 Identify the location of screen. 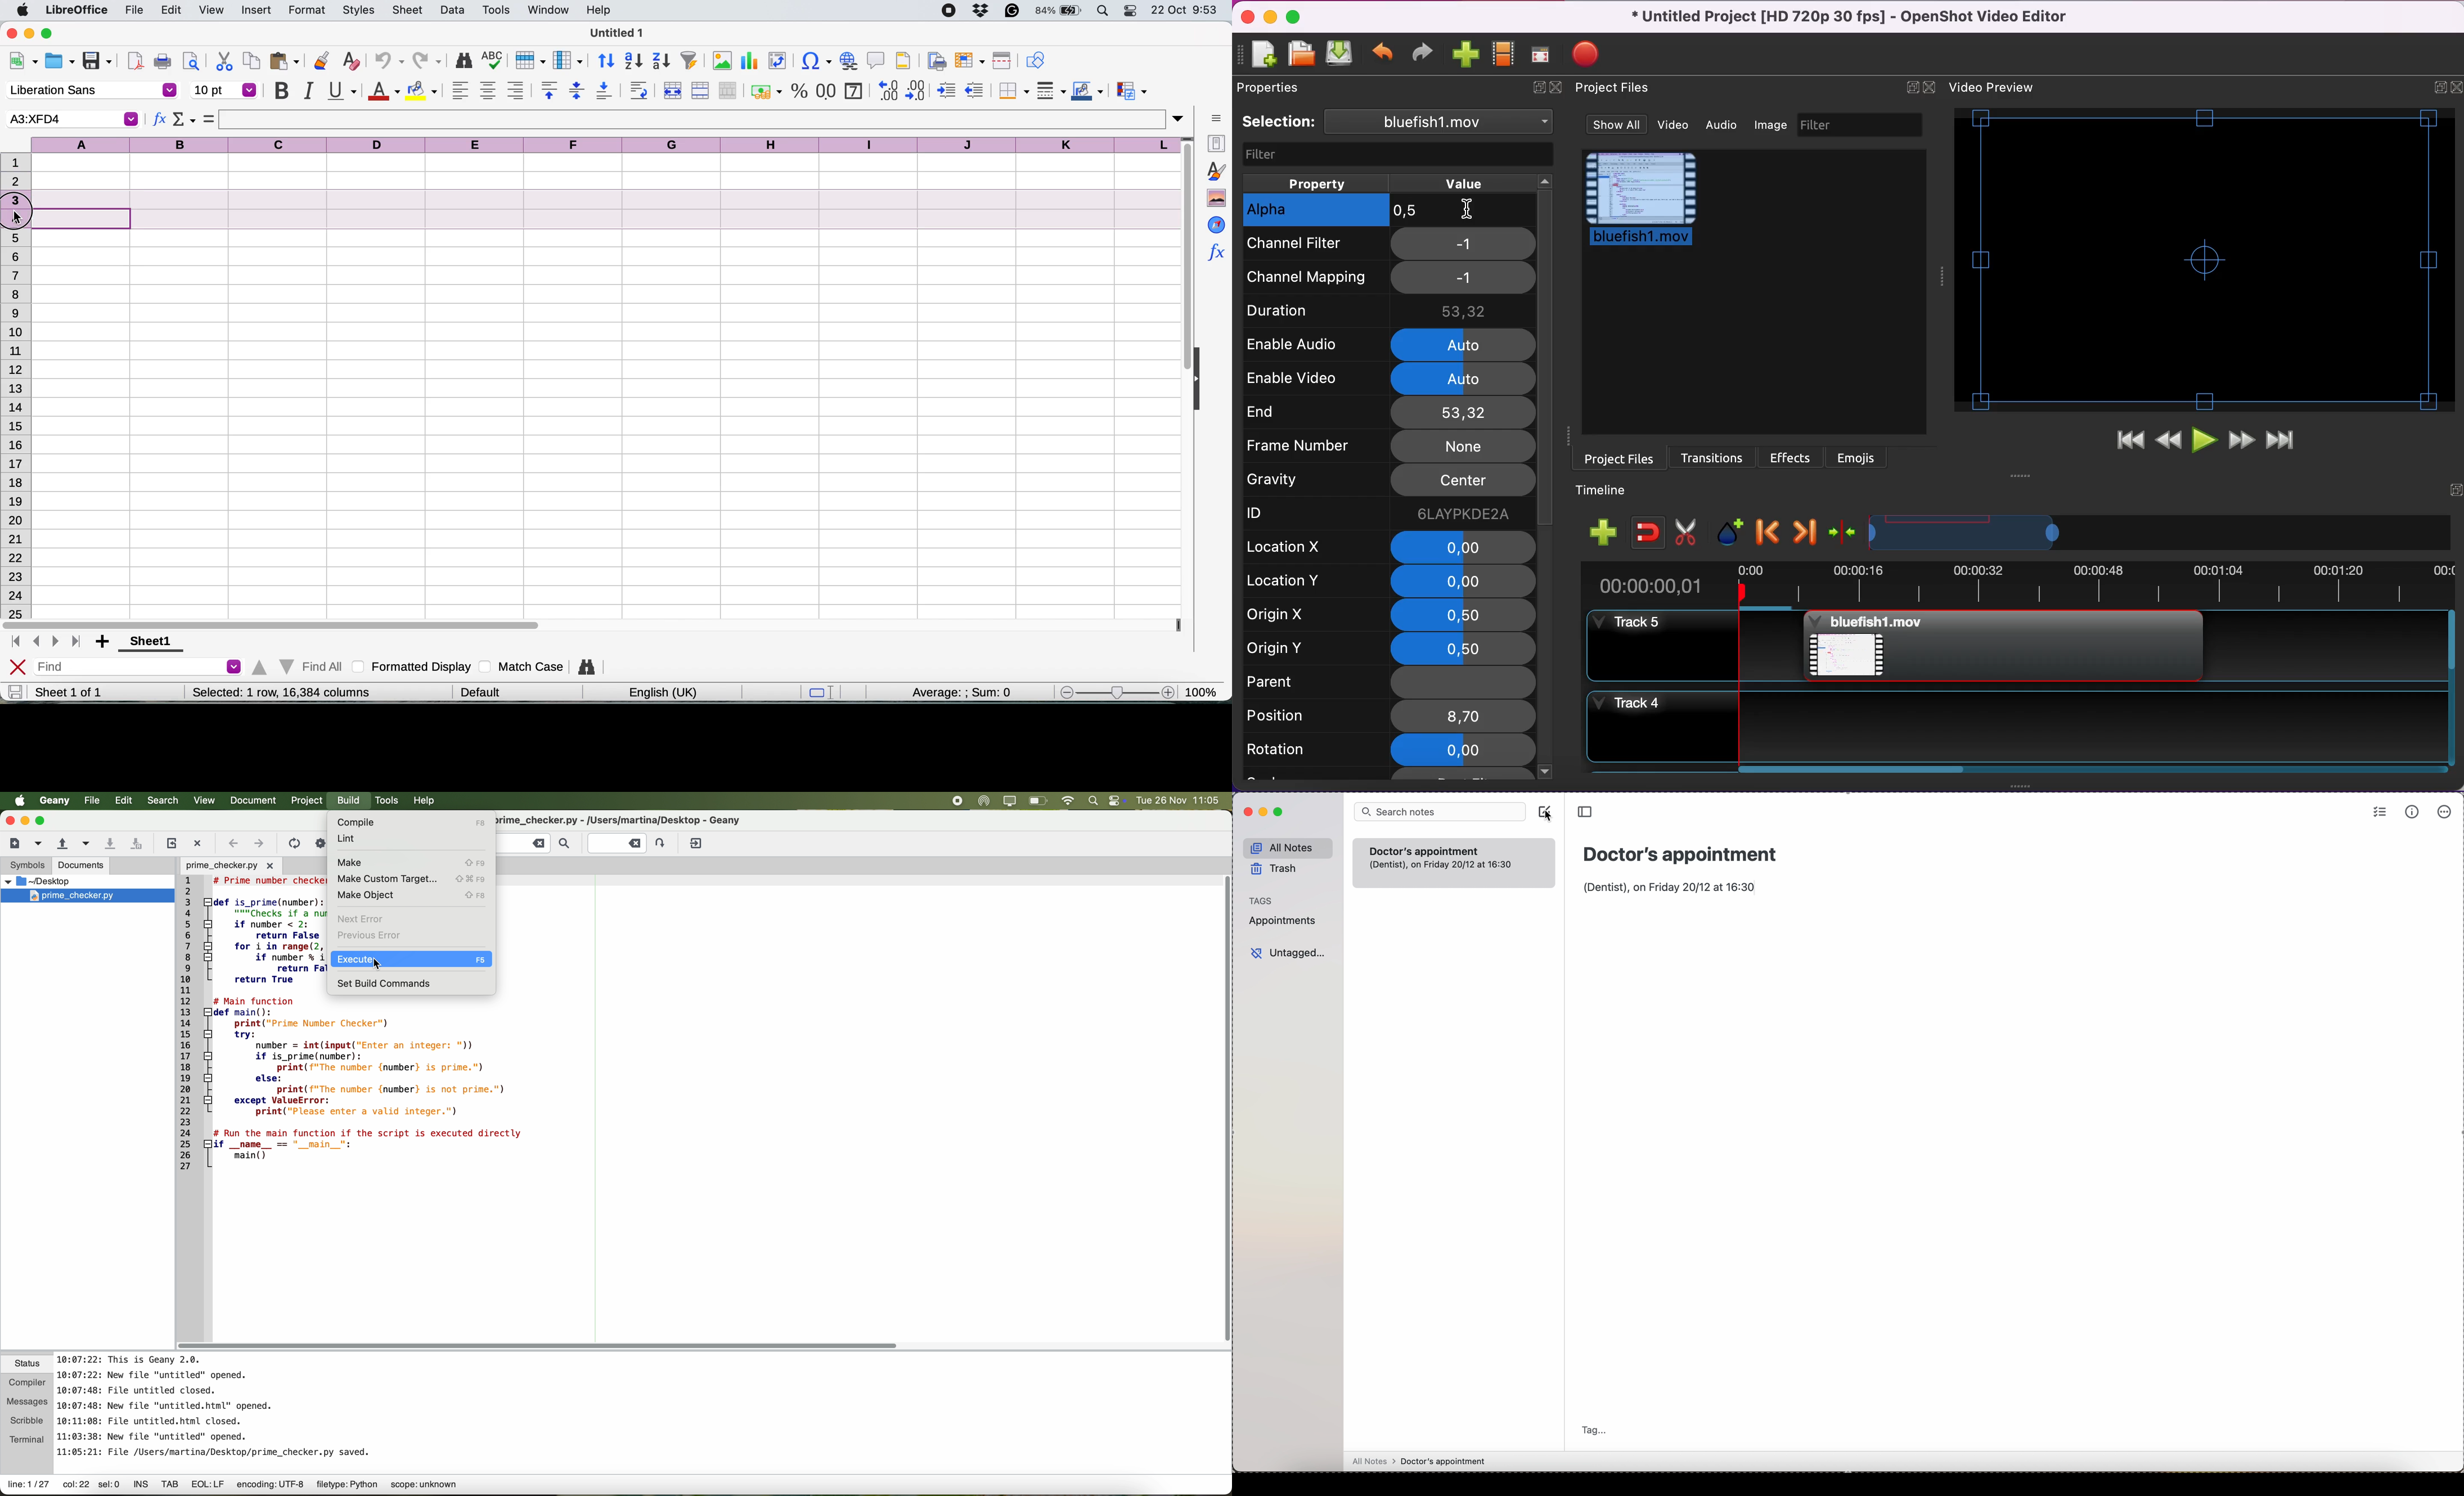
(1009, 801).